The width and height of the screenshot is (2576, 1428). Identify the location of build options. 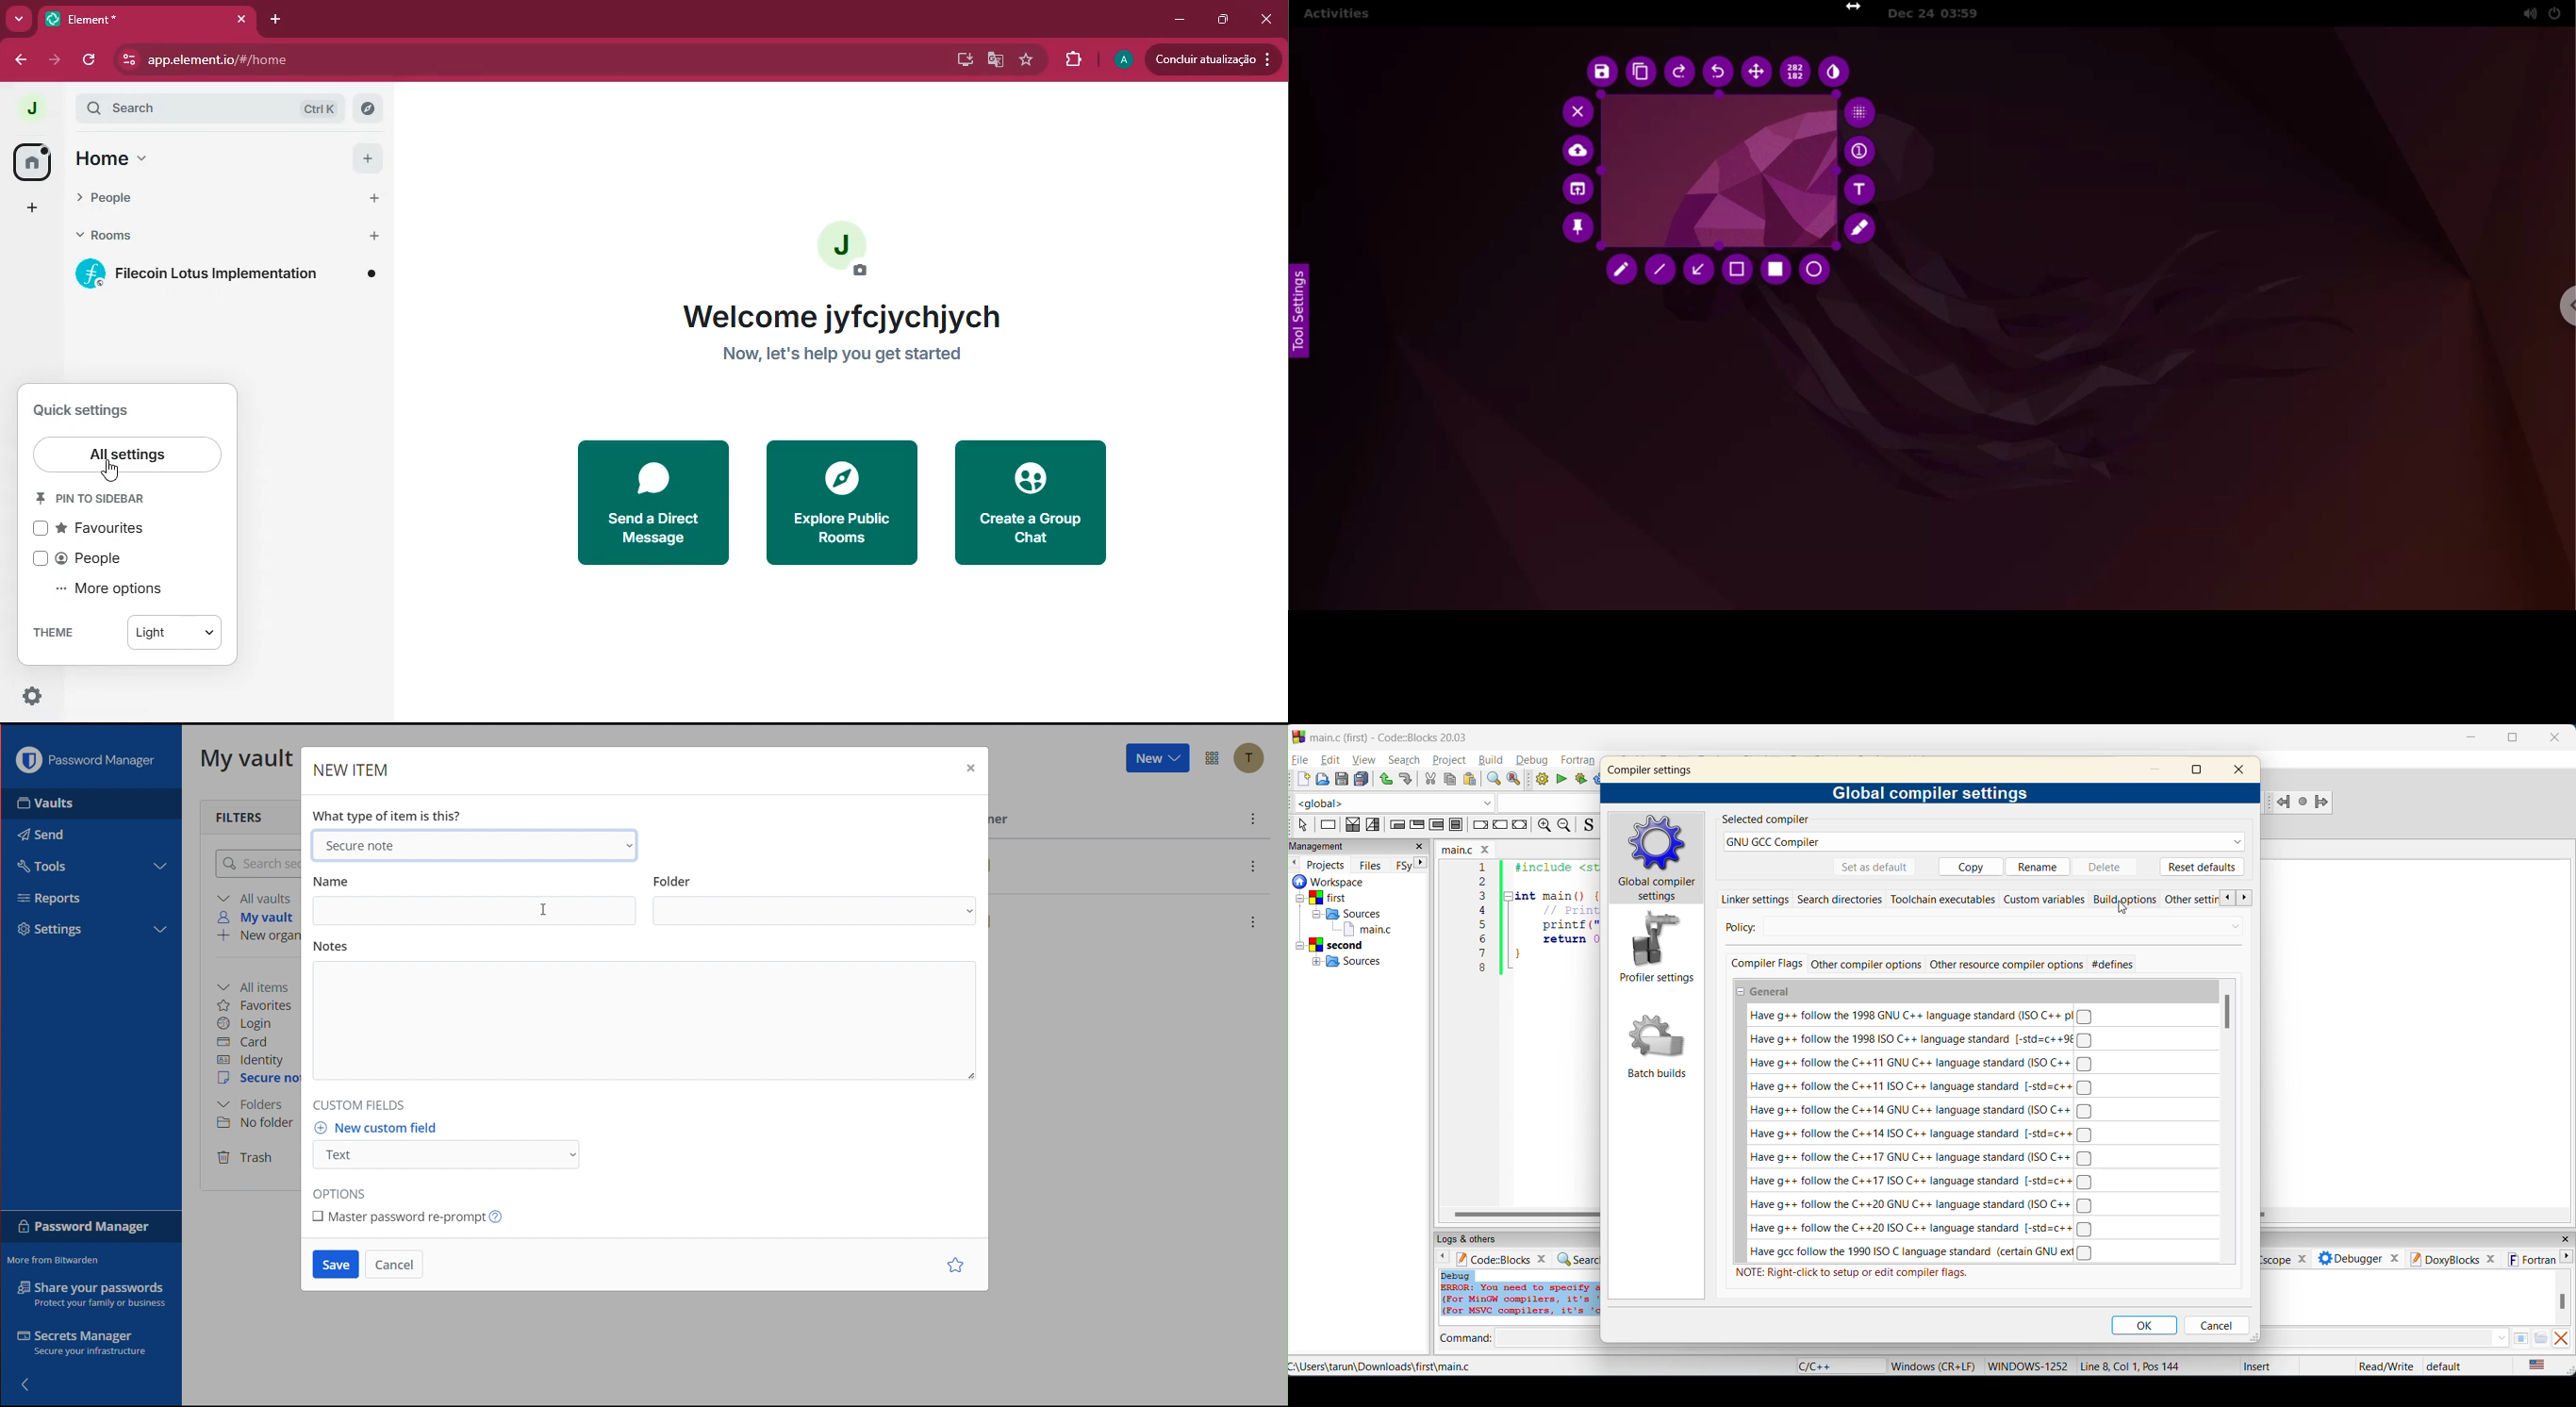
(2128, 899).